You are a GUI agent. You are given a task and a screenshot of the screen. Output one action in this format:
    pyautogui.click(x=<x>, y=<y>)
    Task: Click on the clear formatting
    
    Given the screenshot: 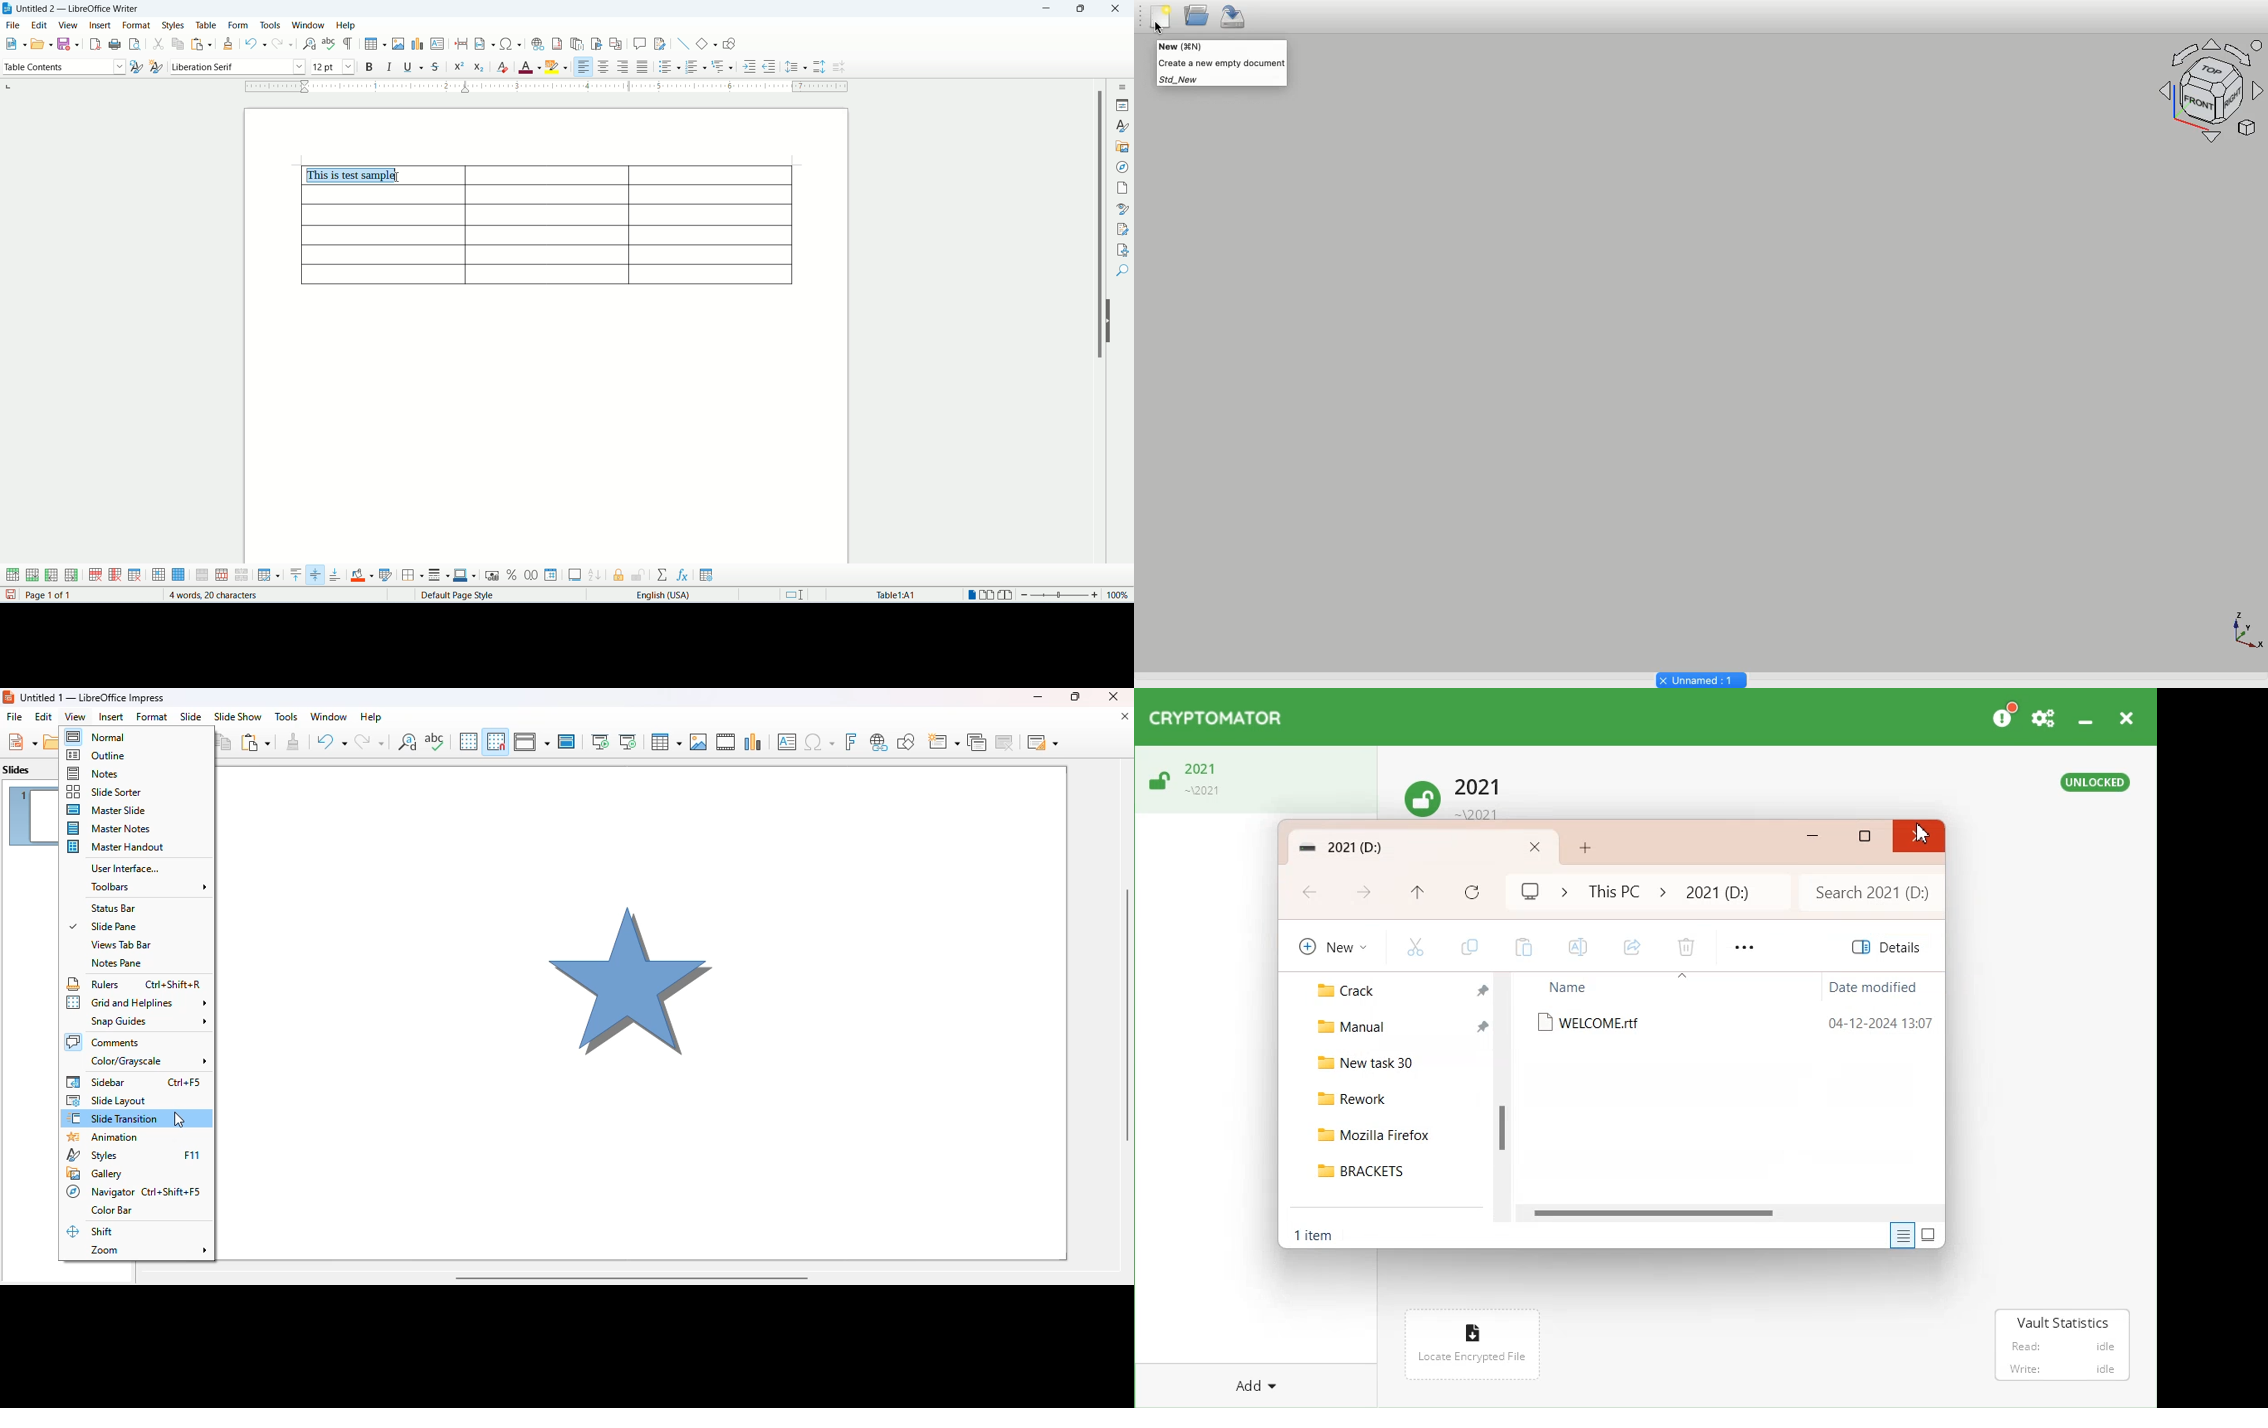 What is the action you would take?
    pyautogui.click(x=503, y=67)
    